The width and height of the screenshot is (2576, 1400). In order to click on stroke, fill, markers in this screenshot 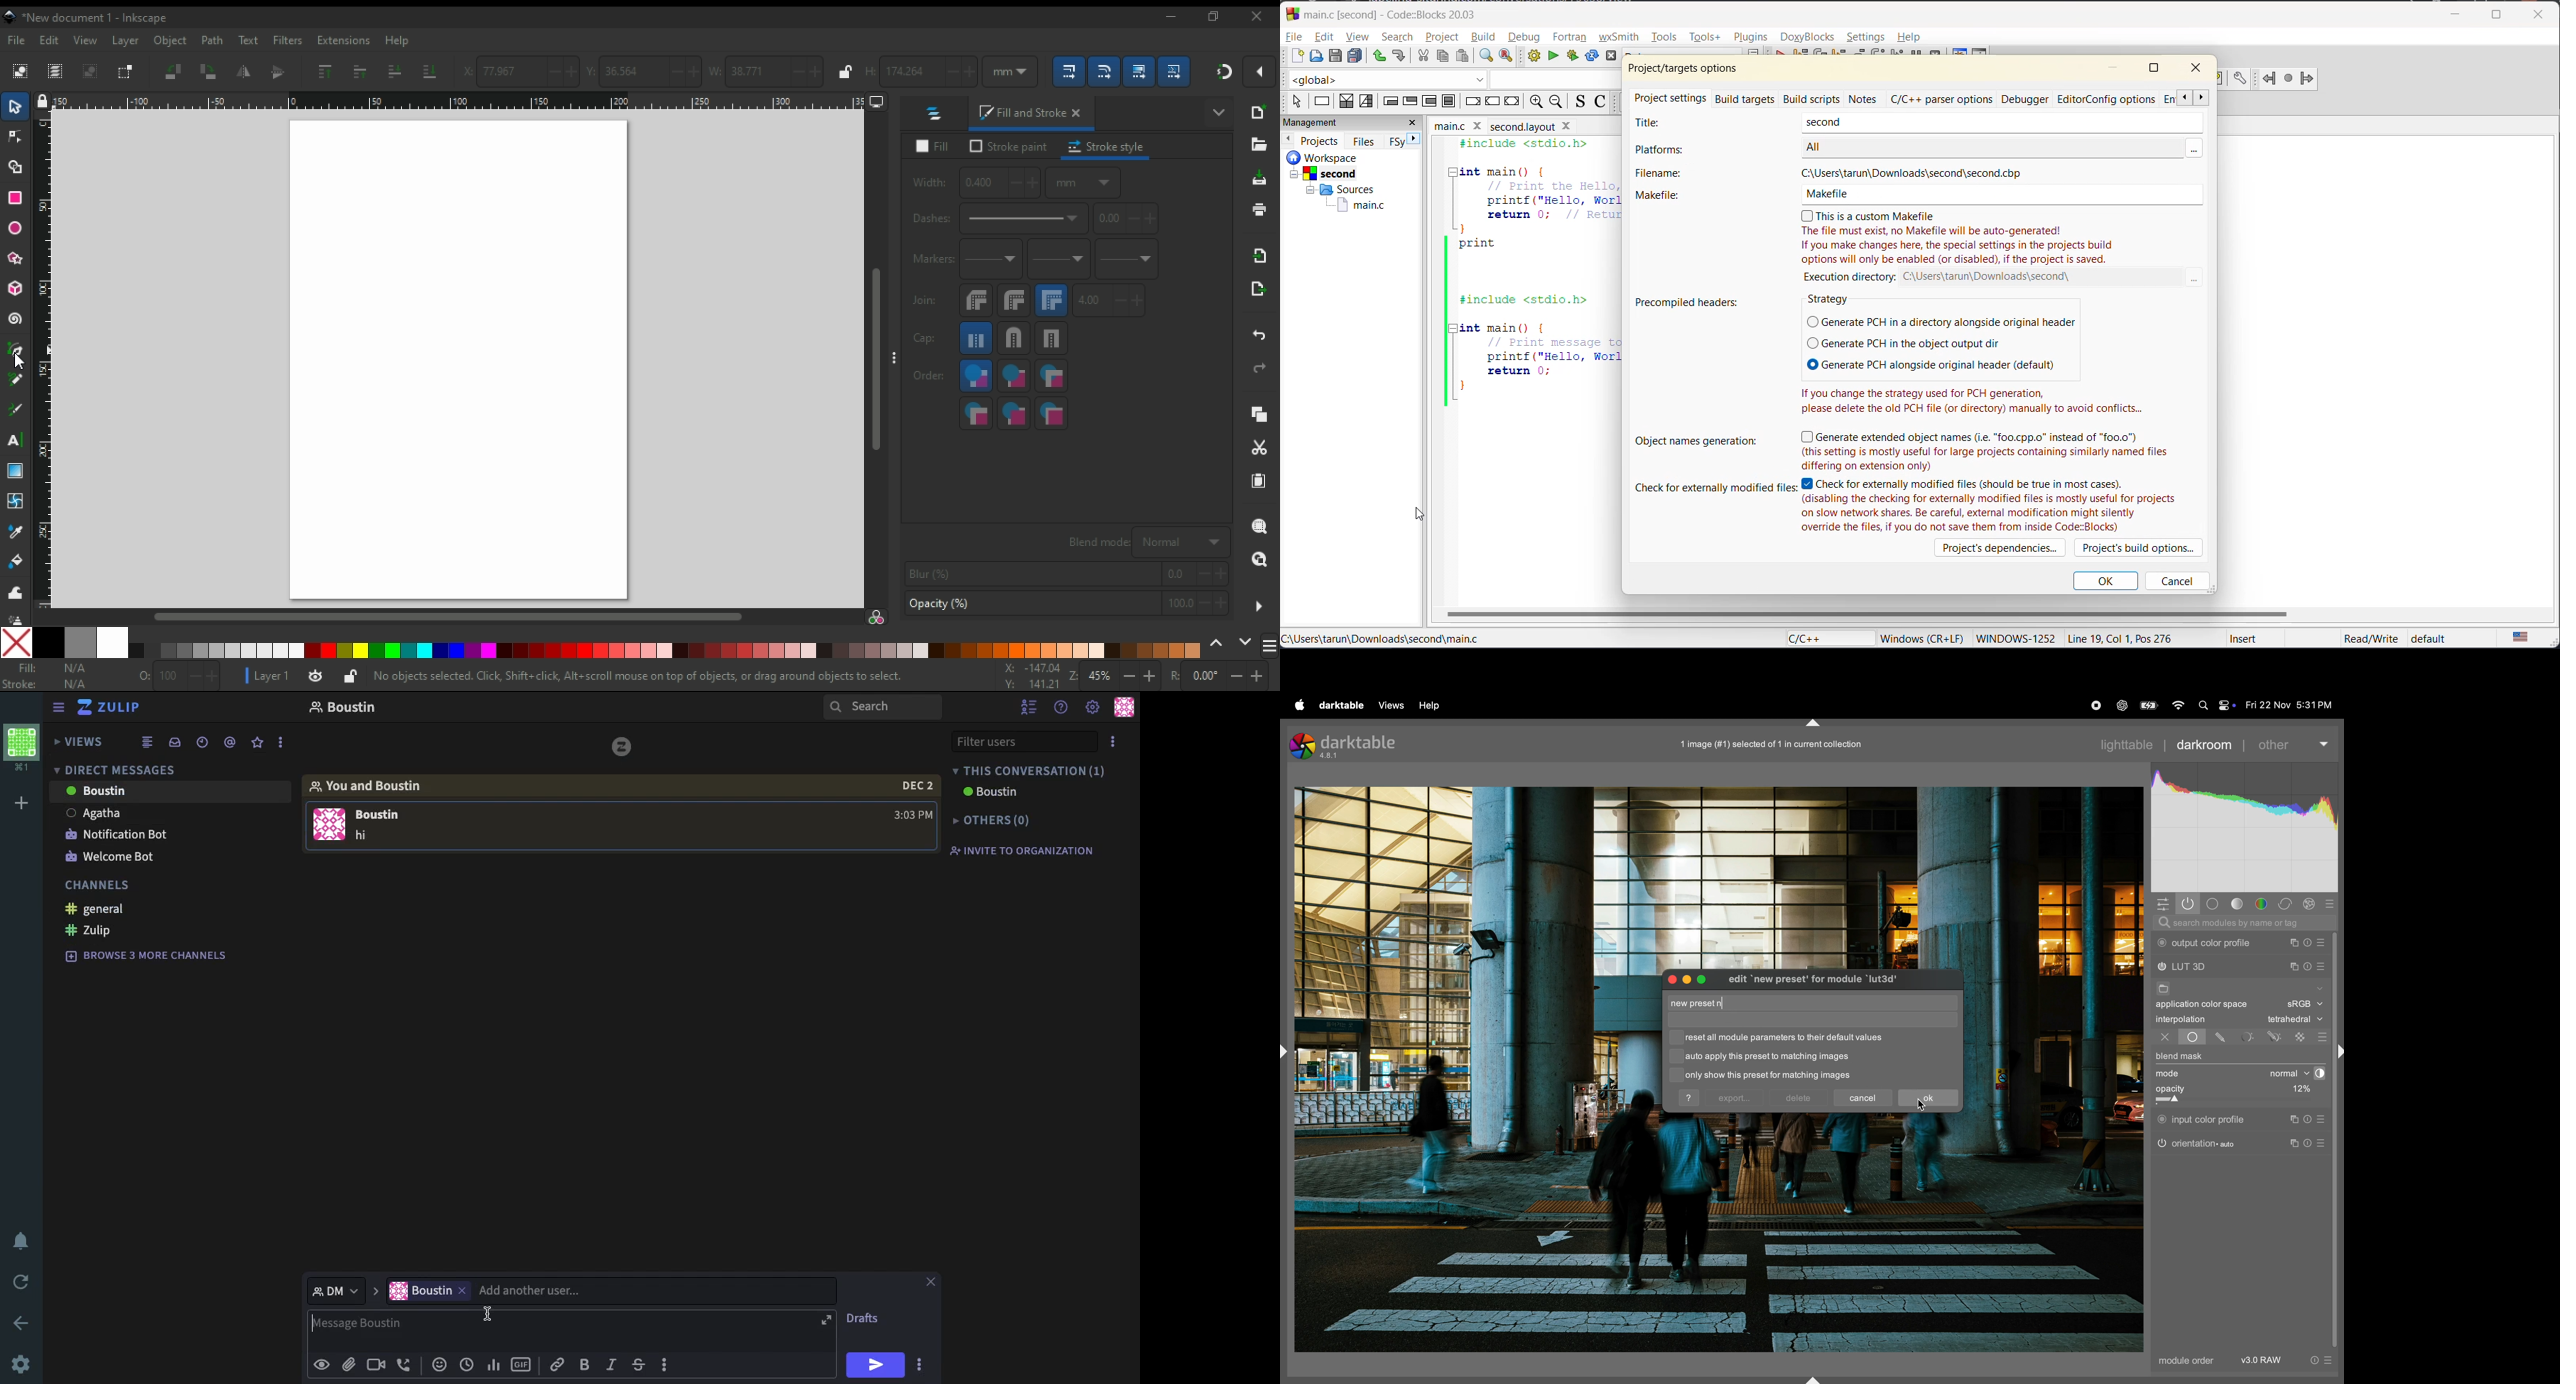, I will do `click(1011, 376)`.